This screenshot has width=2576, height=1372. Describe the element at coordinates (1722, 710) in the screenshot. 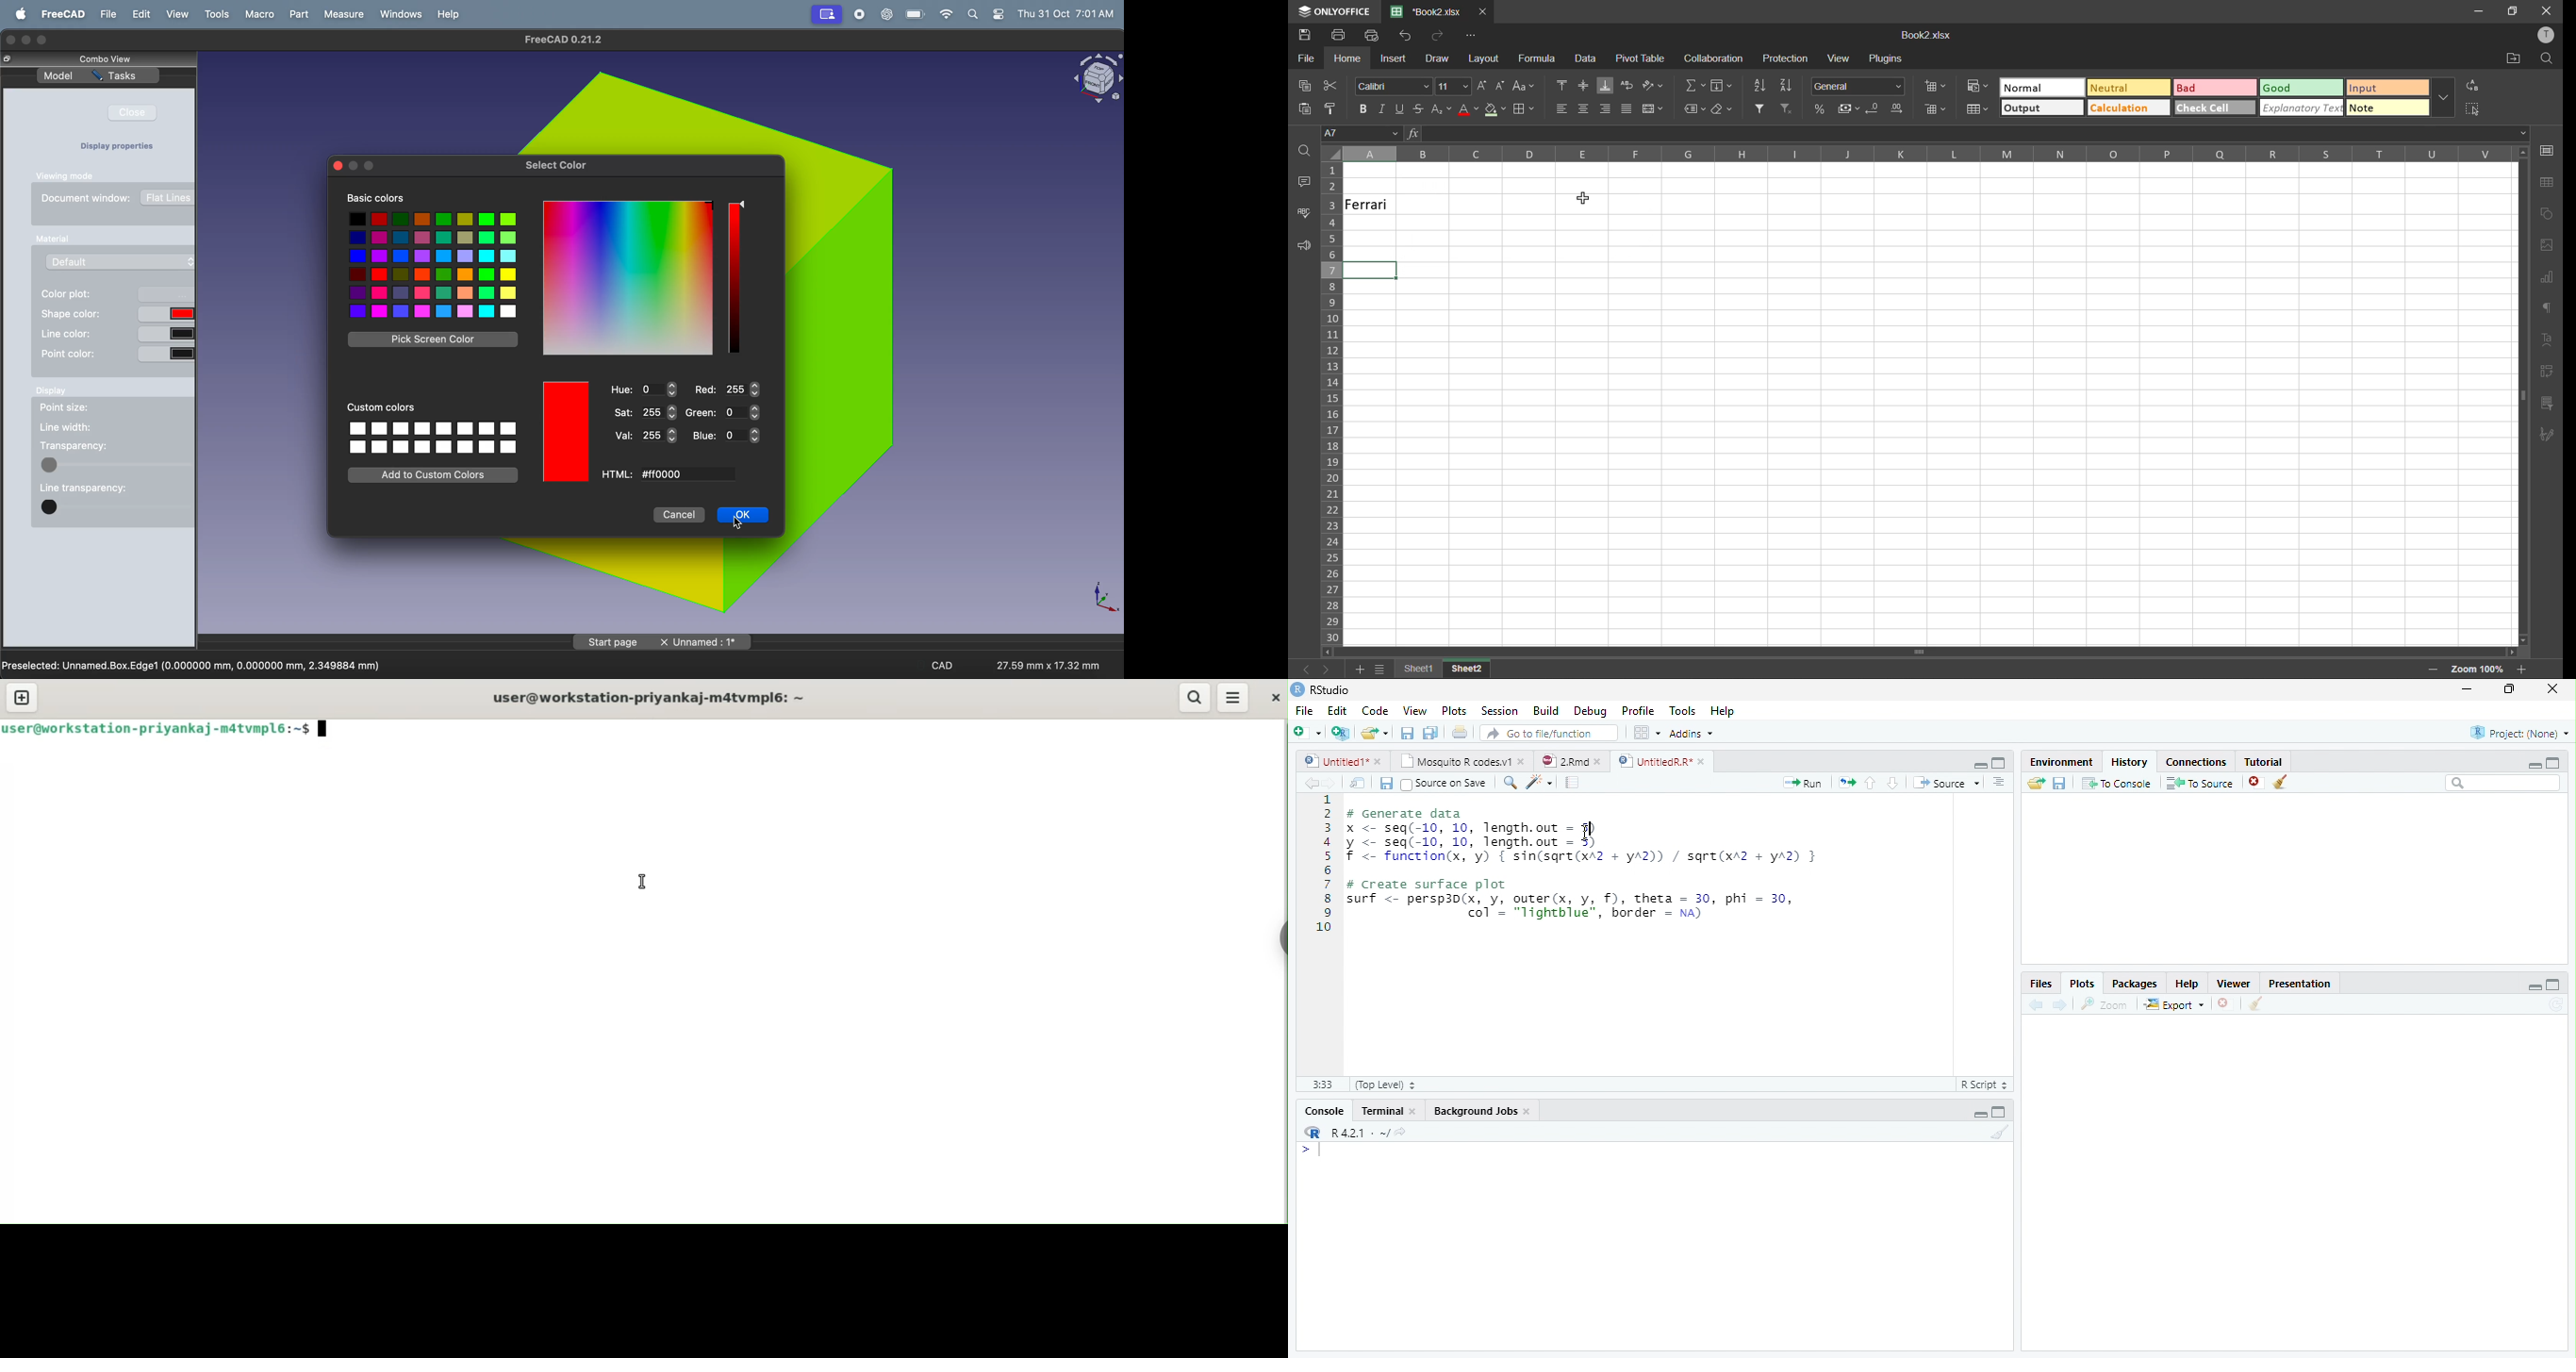

I see `Help` at that location.